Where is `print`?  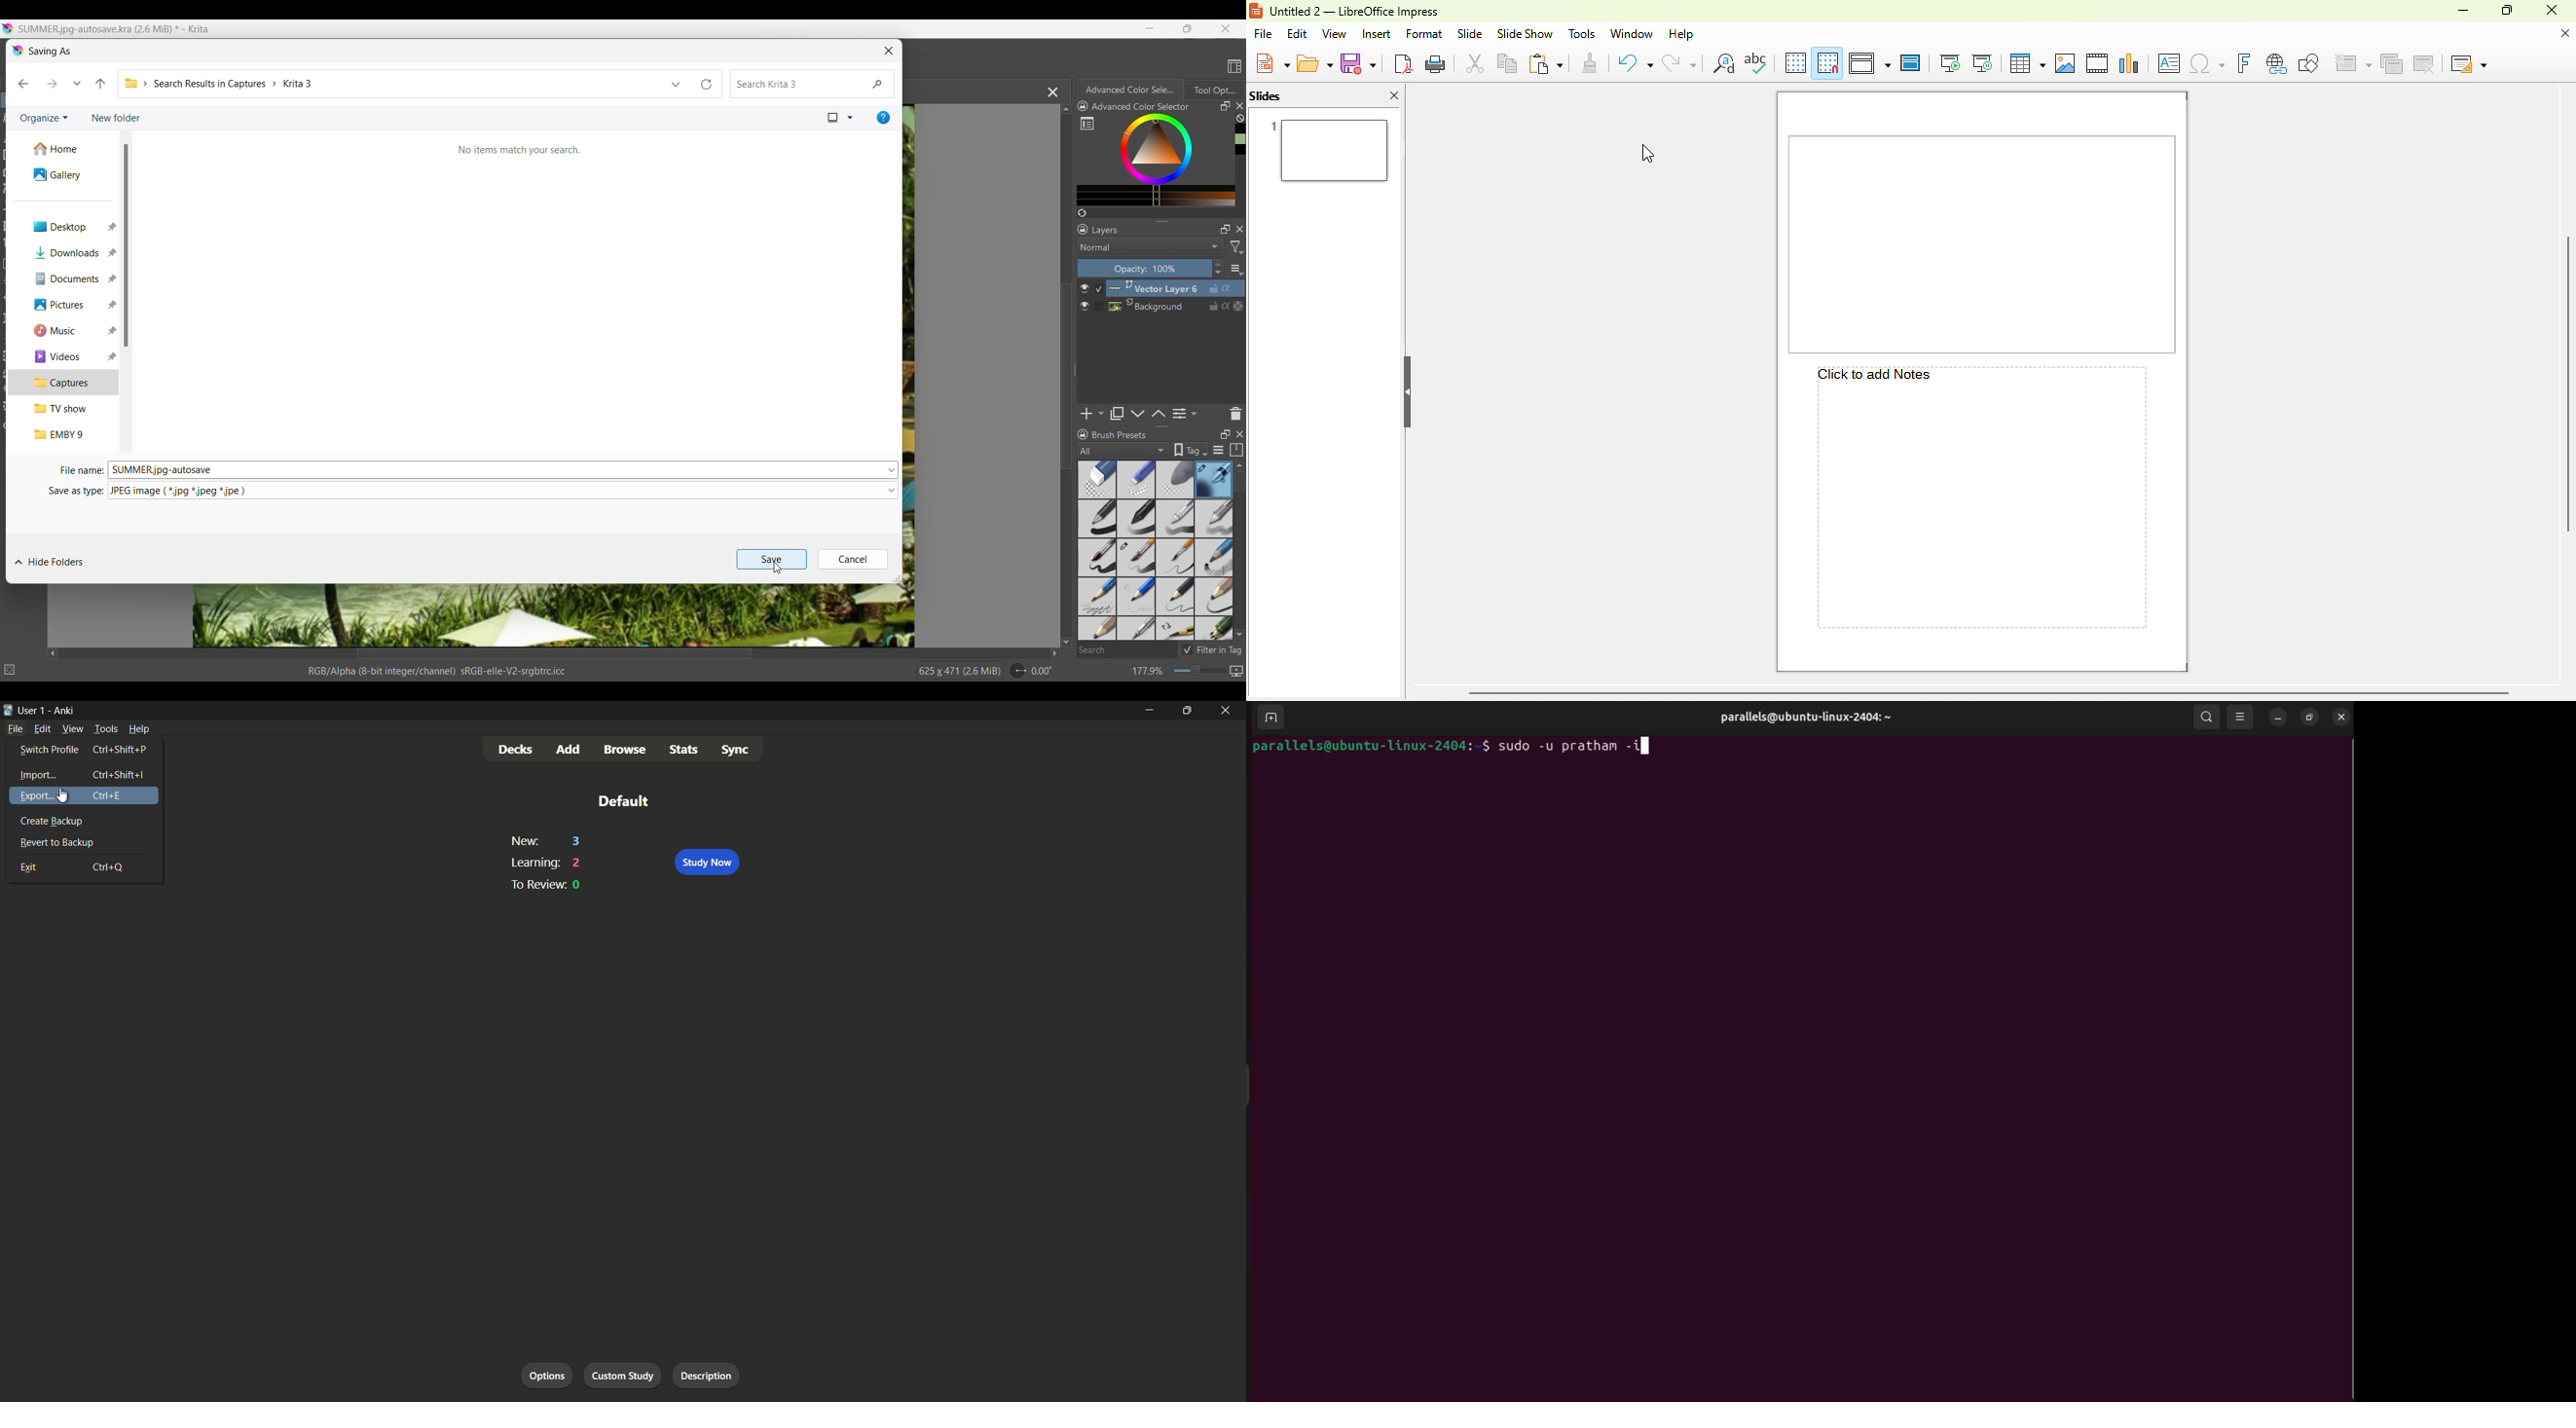 print is located at coordinates (1436, 63).